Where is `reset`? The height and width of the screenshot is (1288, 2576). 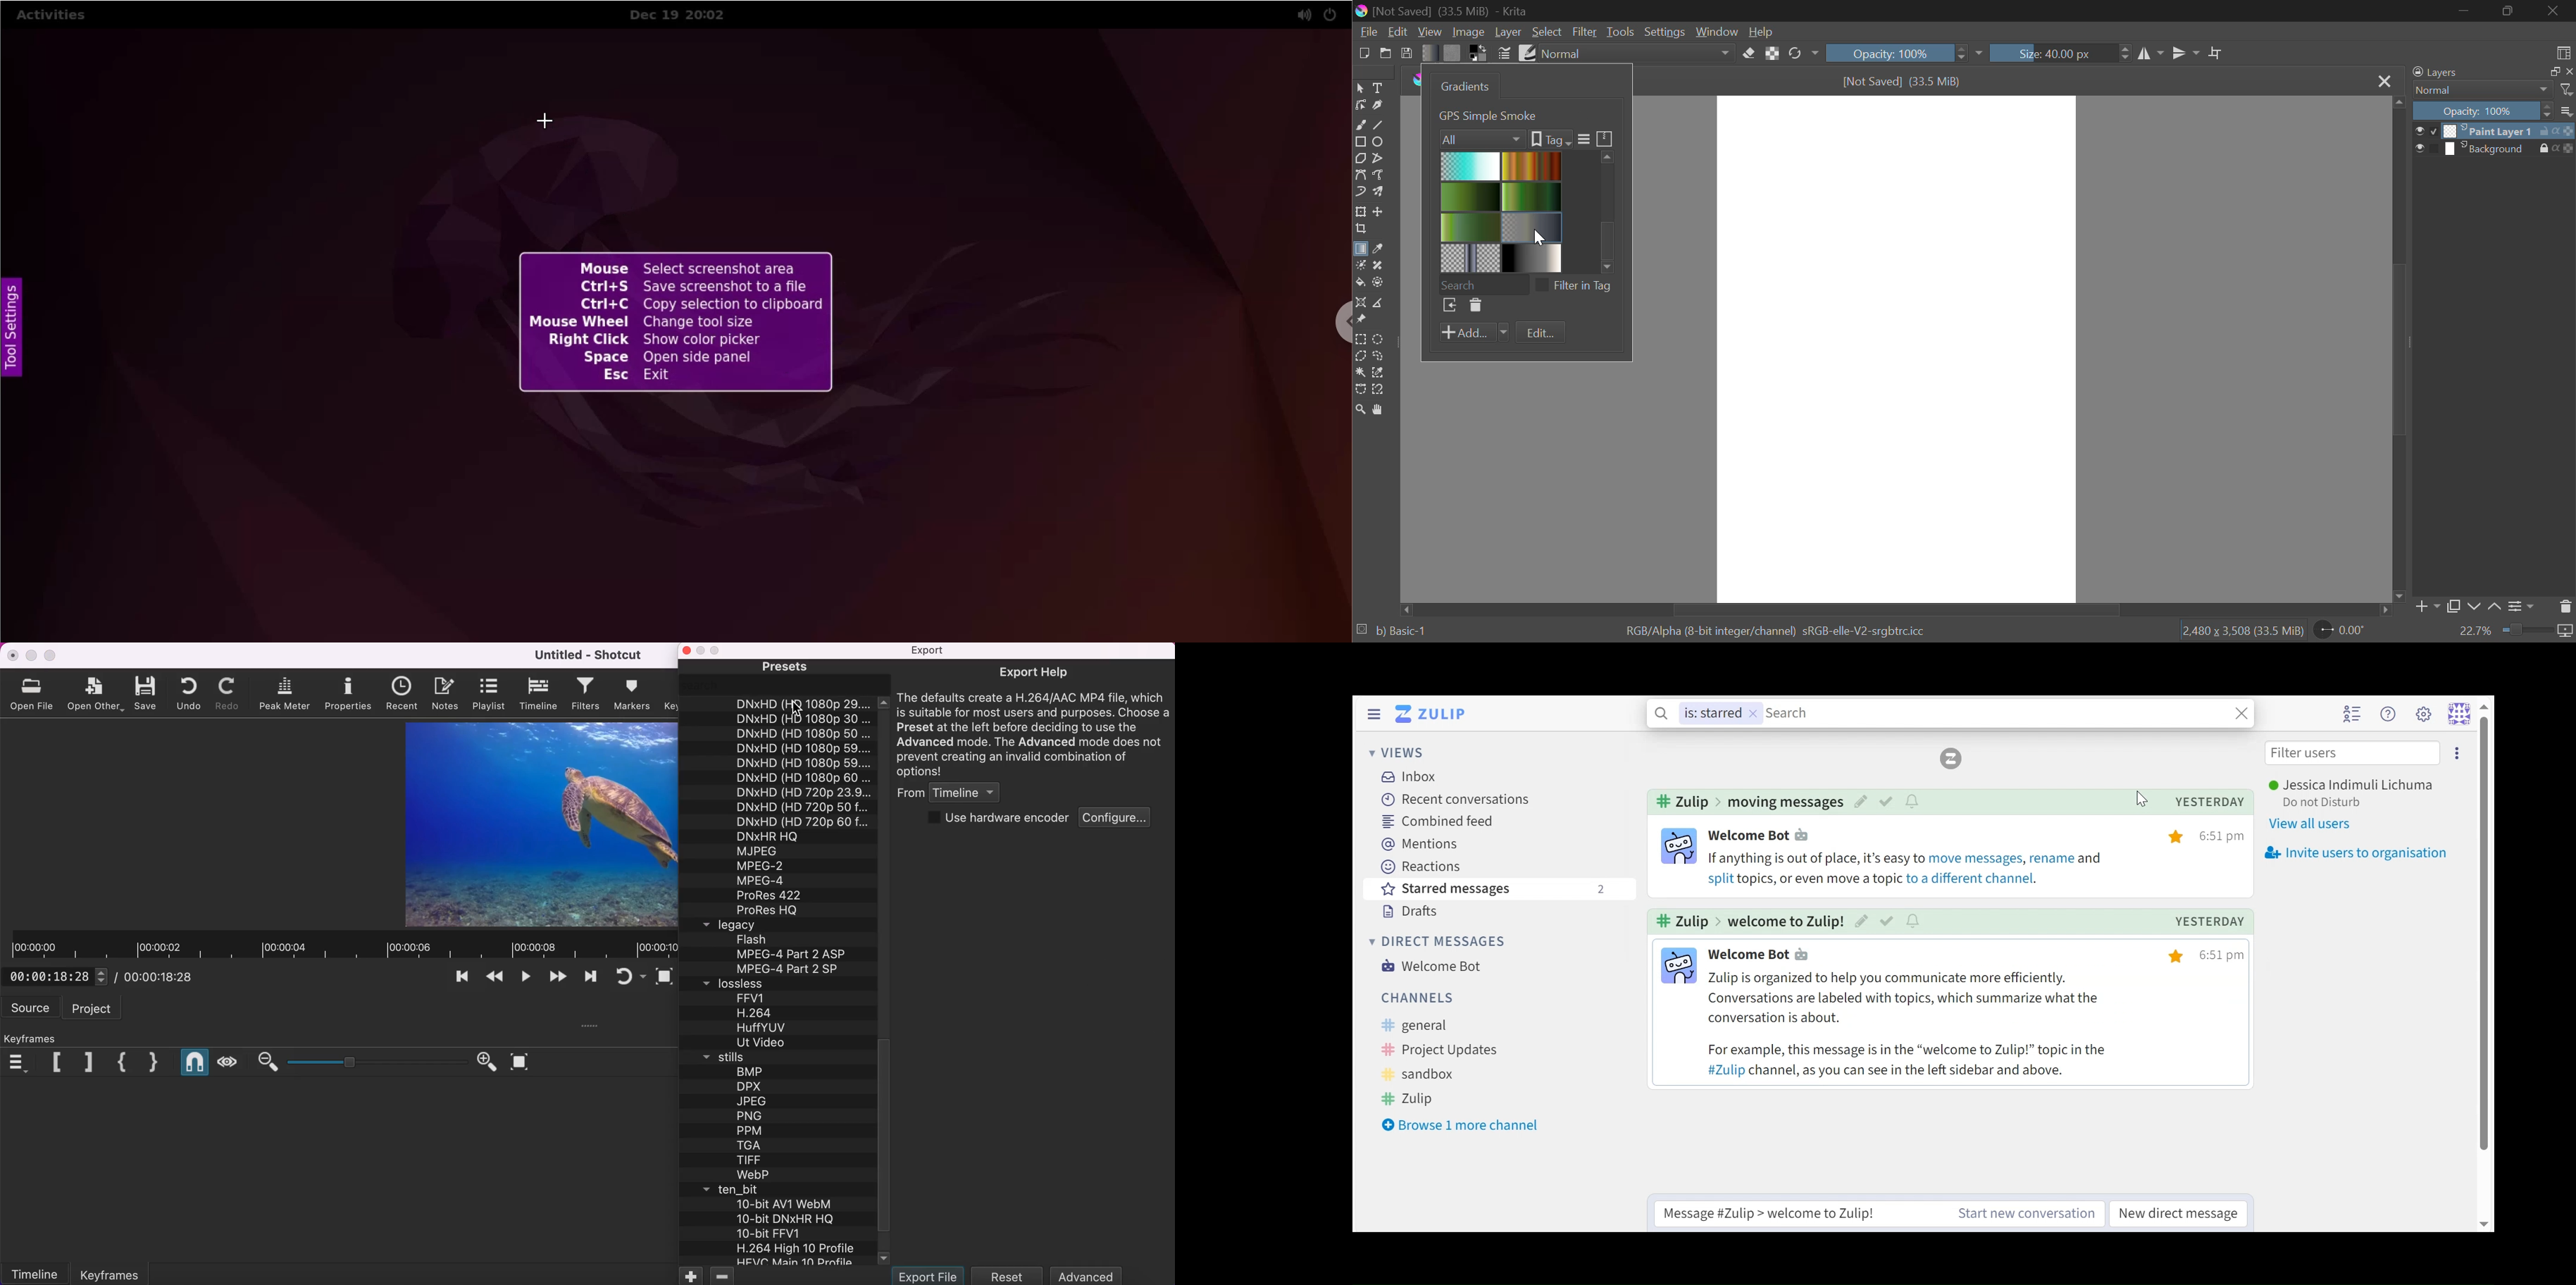 reset is located at coordinates (1006, 1275).